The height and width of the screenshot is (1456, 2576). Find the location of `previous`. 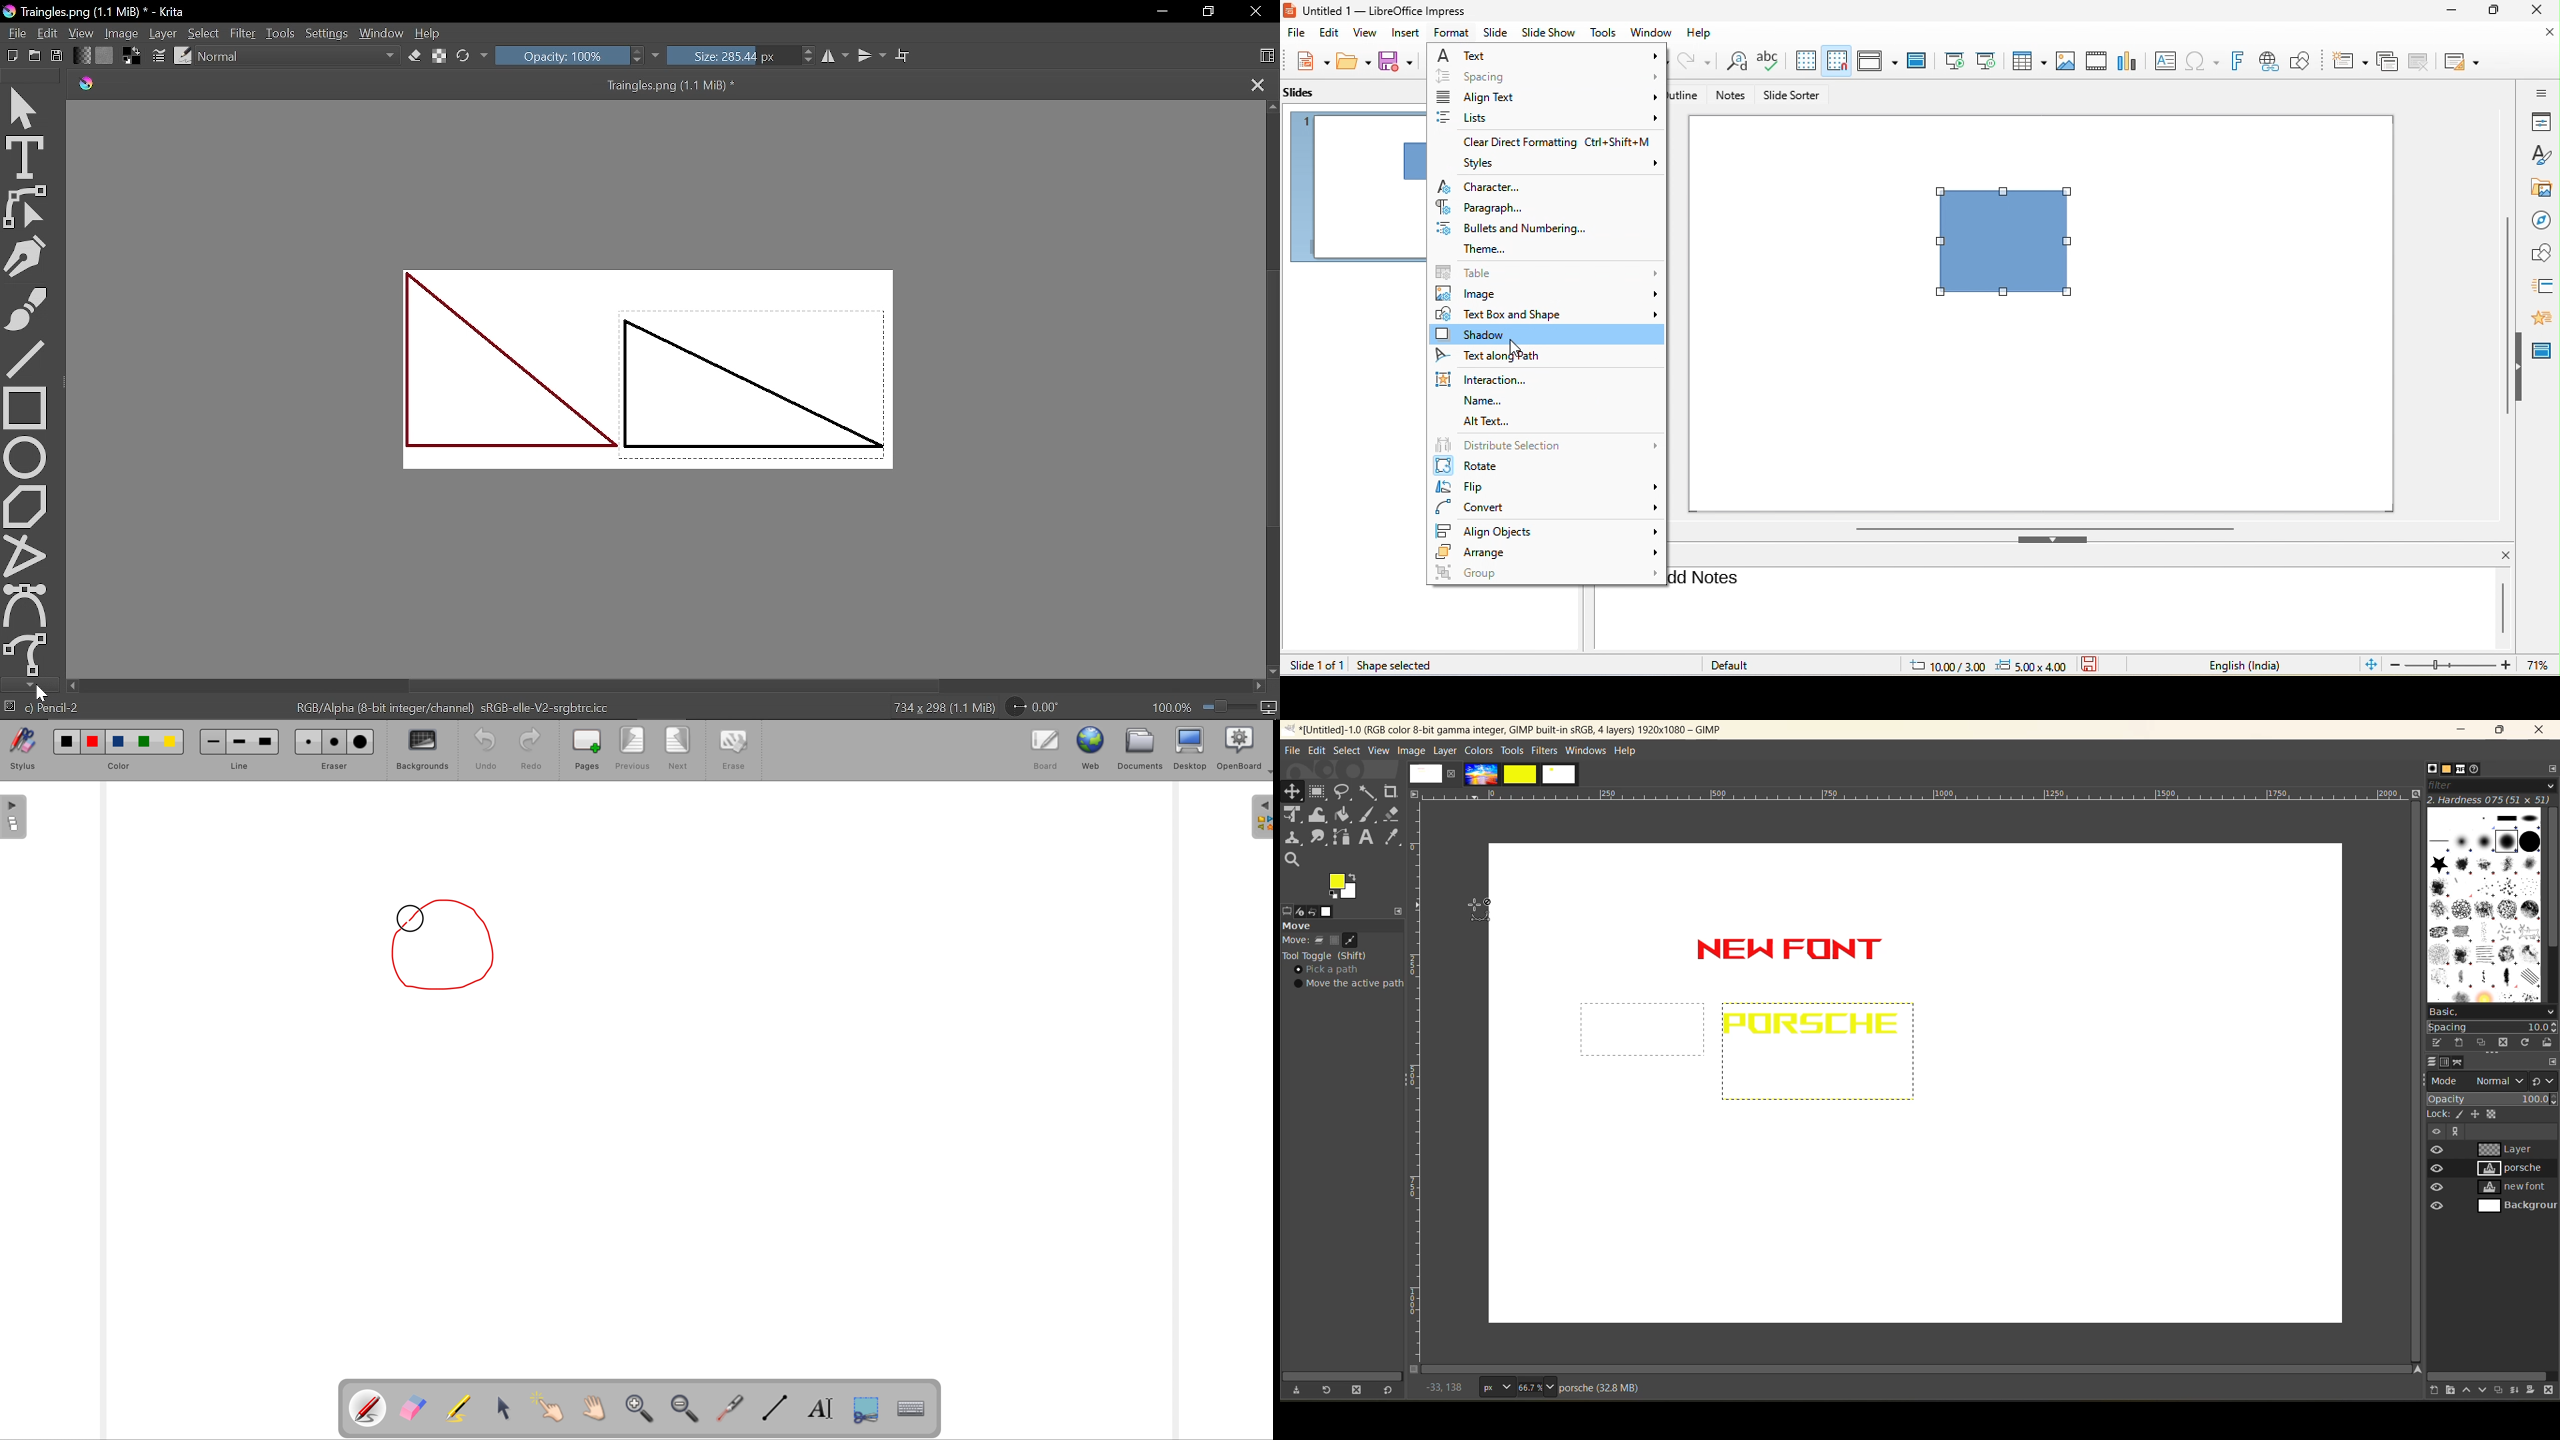

previous is located at coordinates (634, 748).